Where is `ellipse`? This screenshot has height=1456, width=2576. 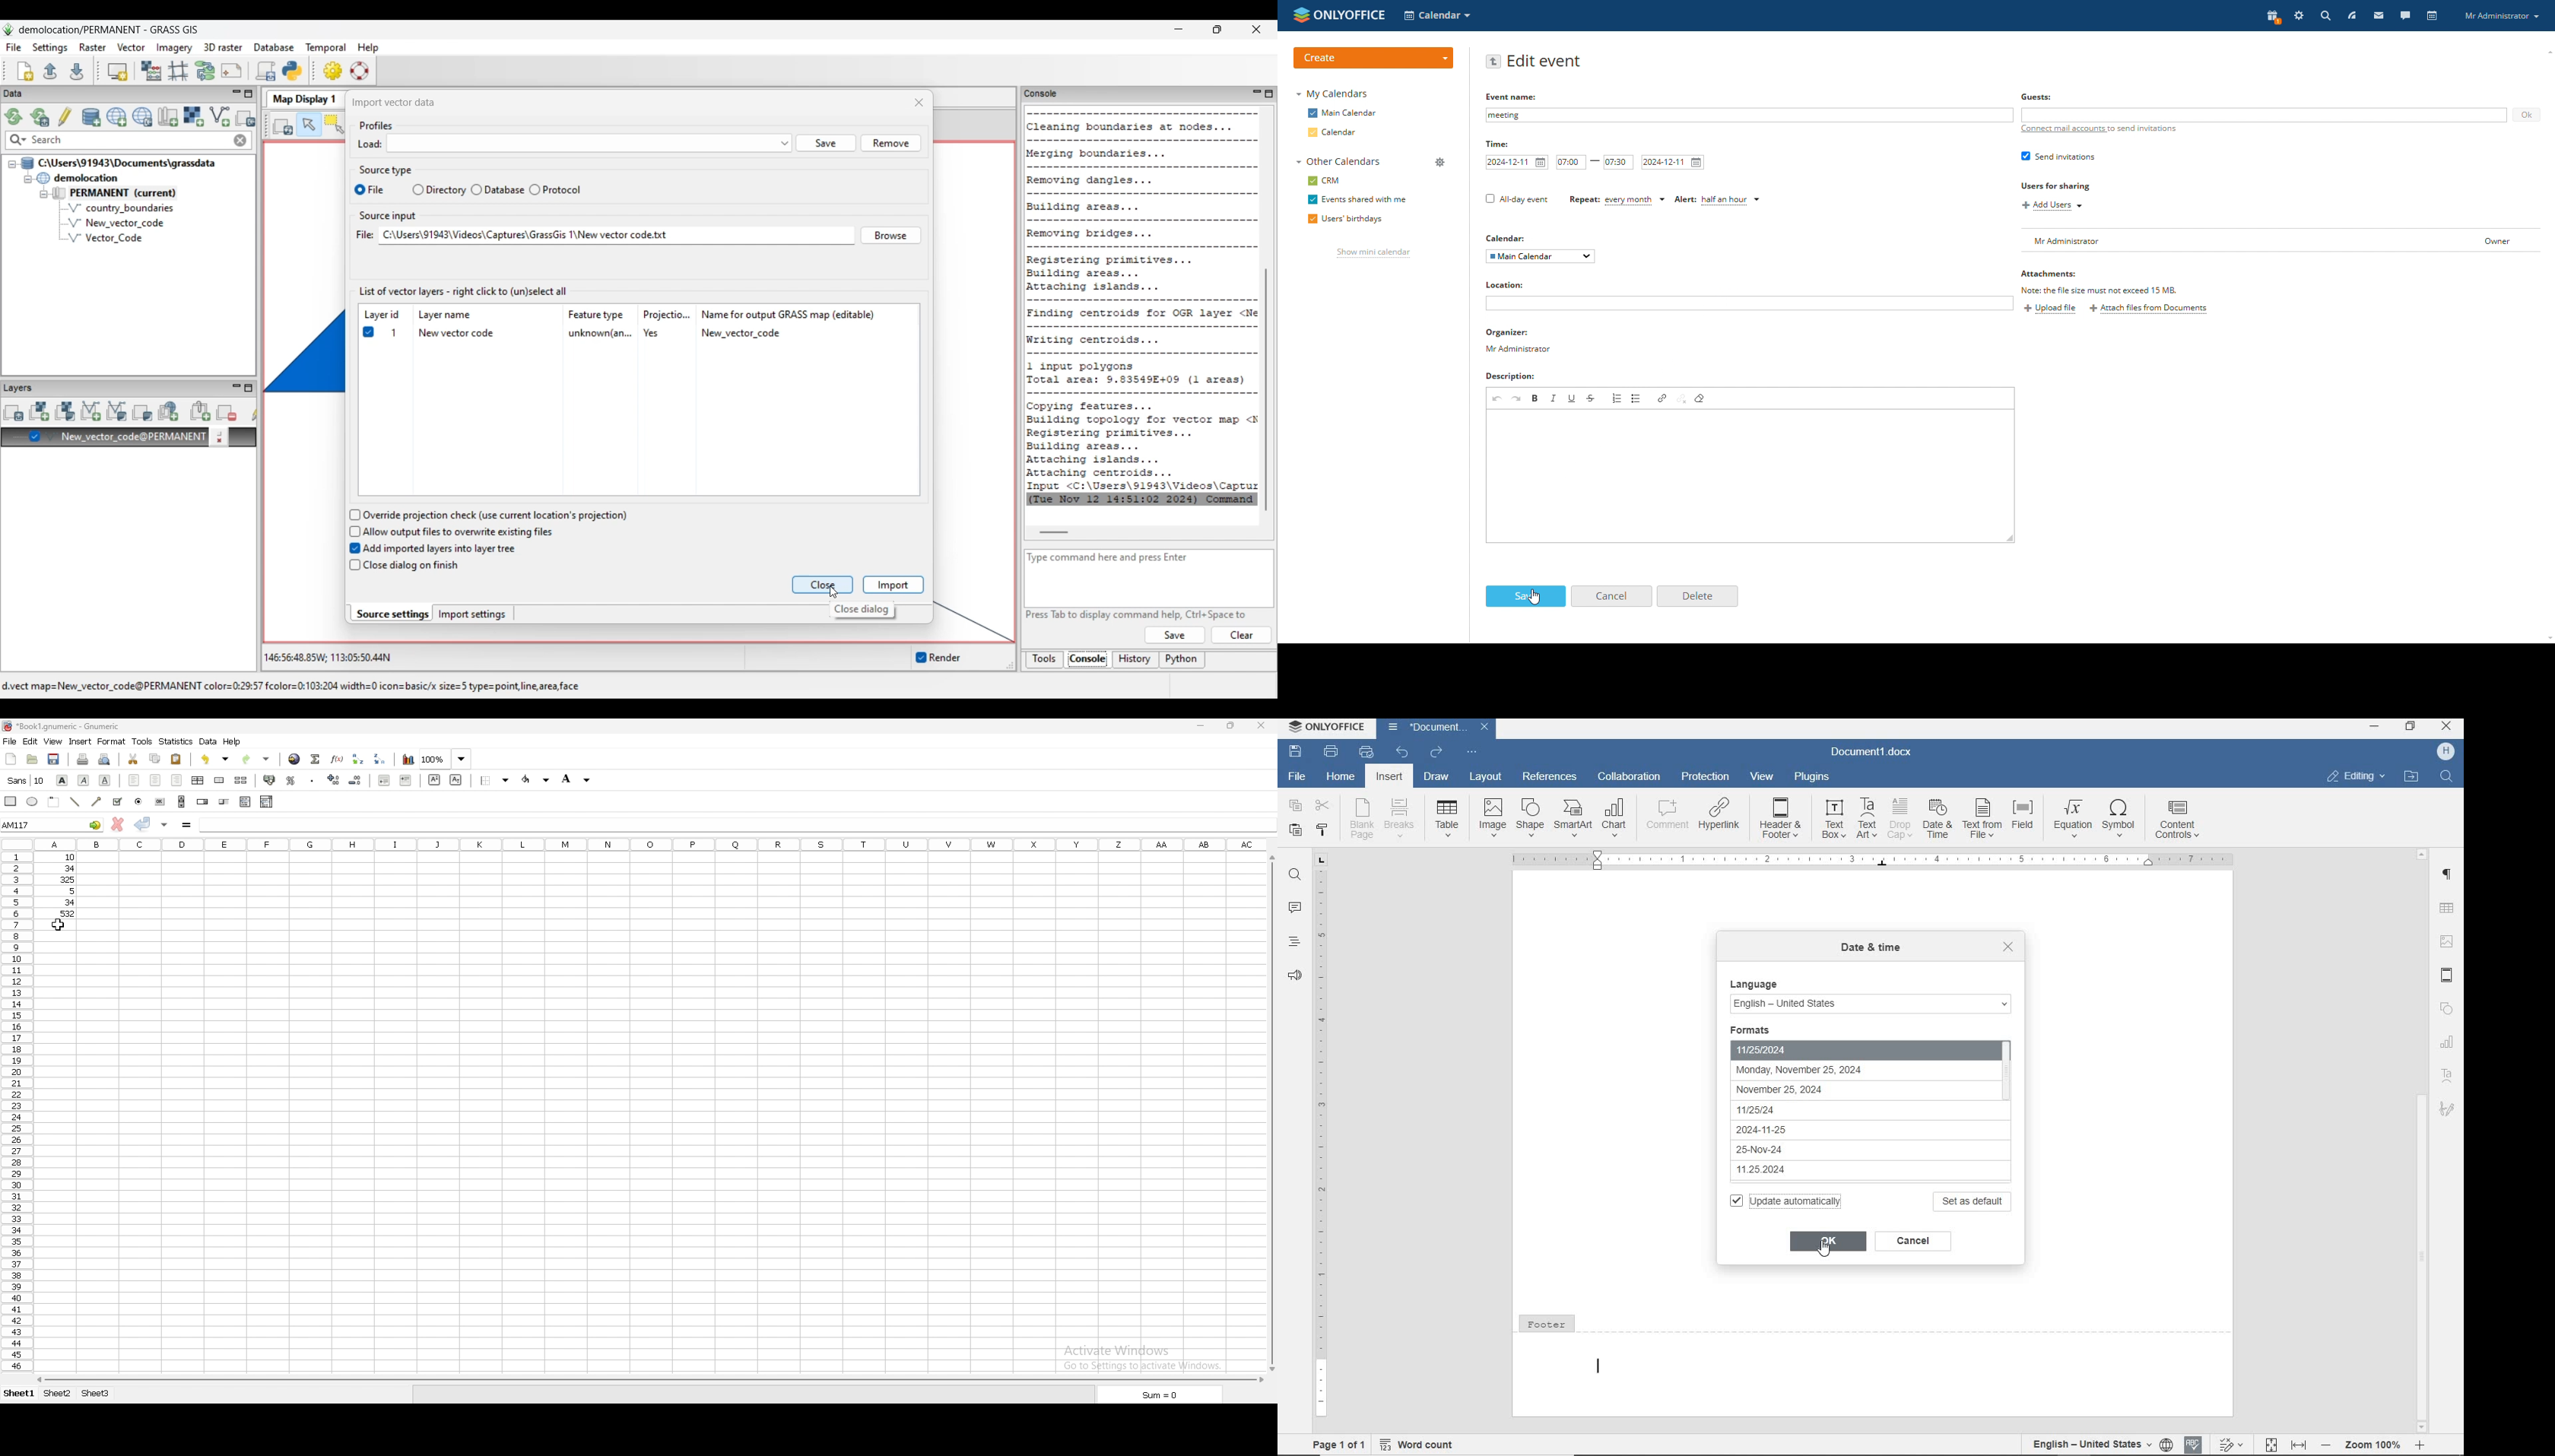
ellipse is located at coordinates (32, 800).